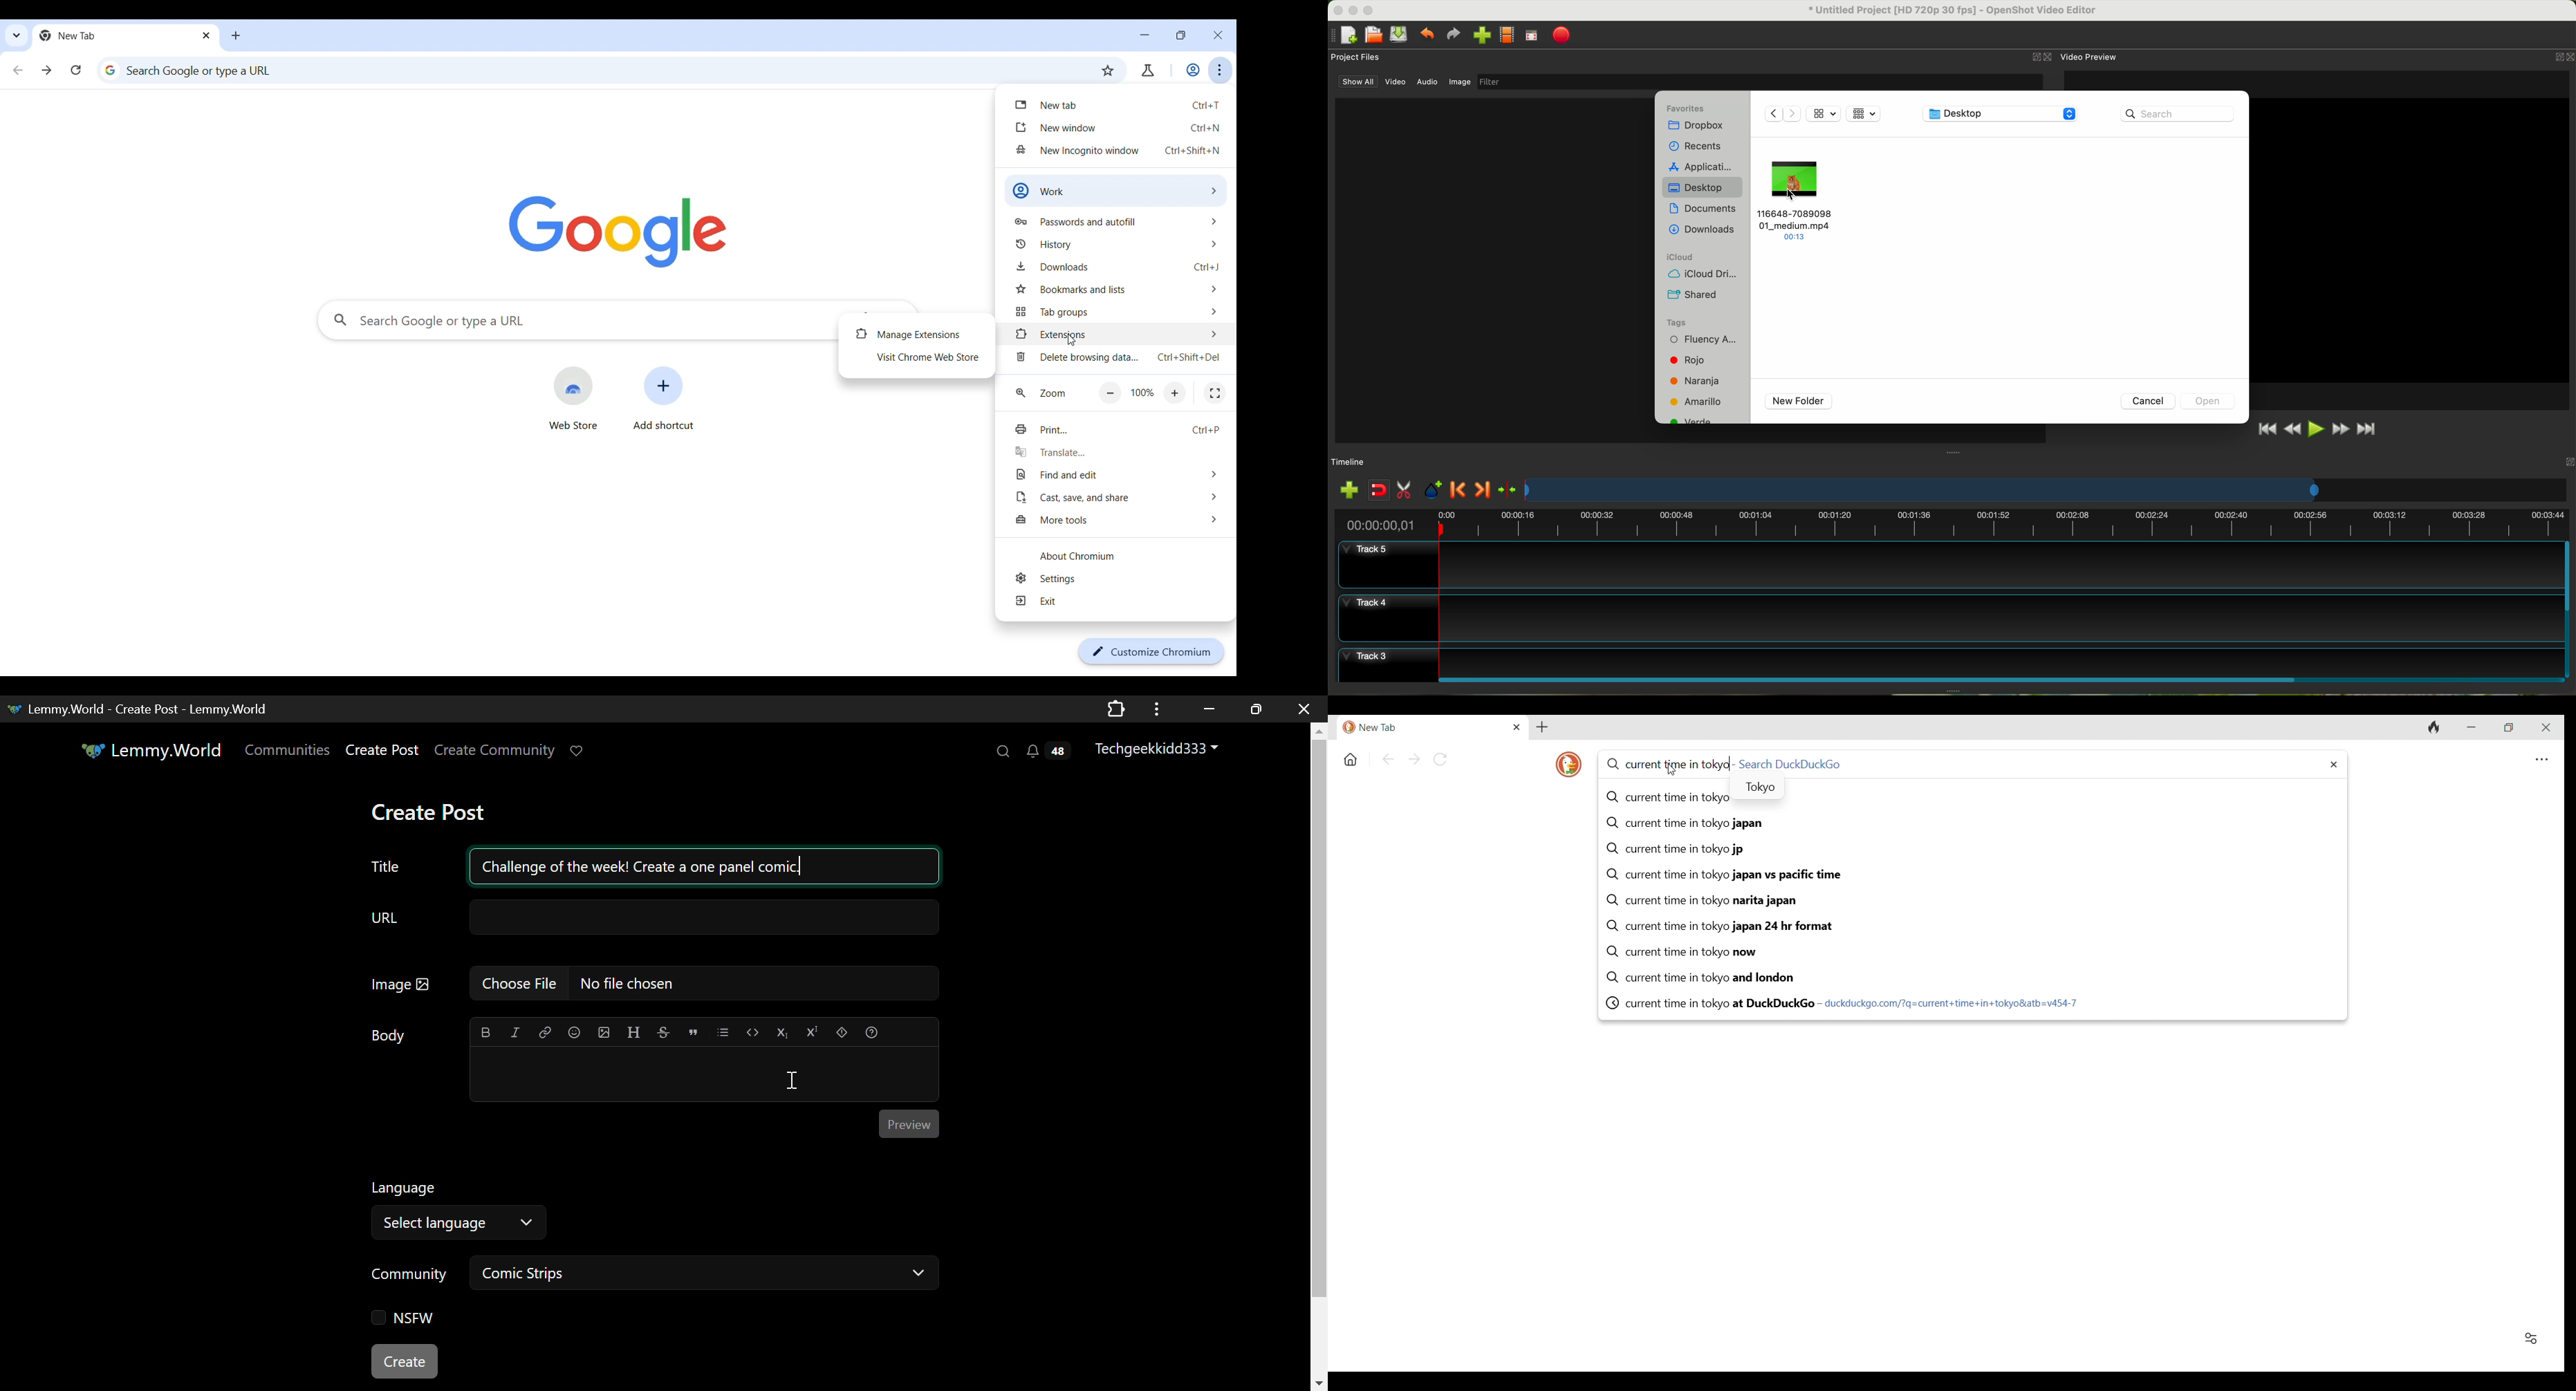 This screenshot has width=2576, height=1400. Describe the element at coordinates (1507, 35) in the screenshot. I see `choose profile` at that location.